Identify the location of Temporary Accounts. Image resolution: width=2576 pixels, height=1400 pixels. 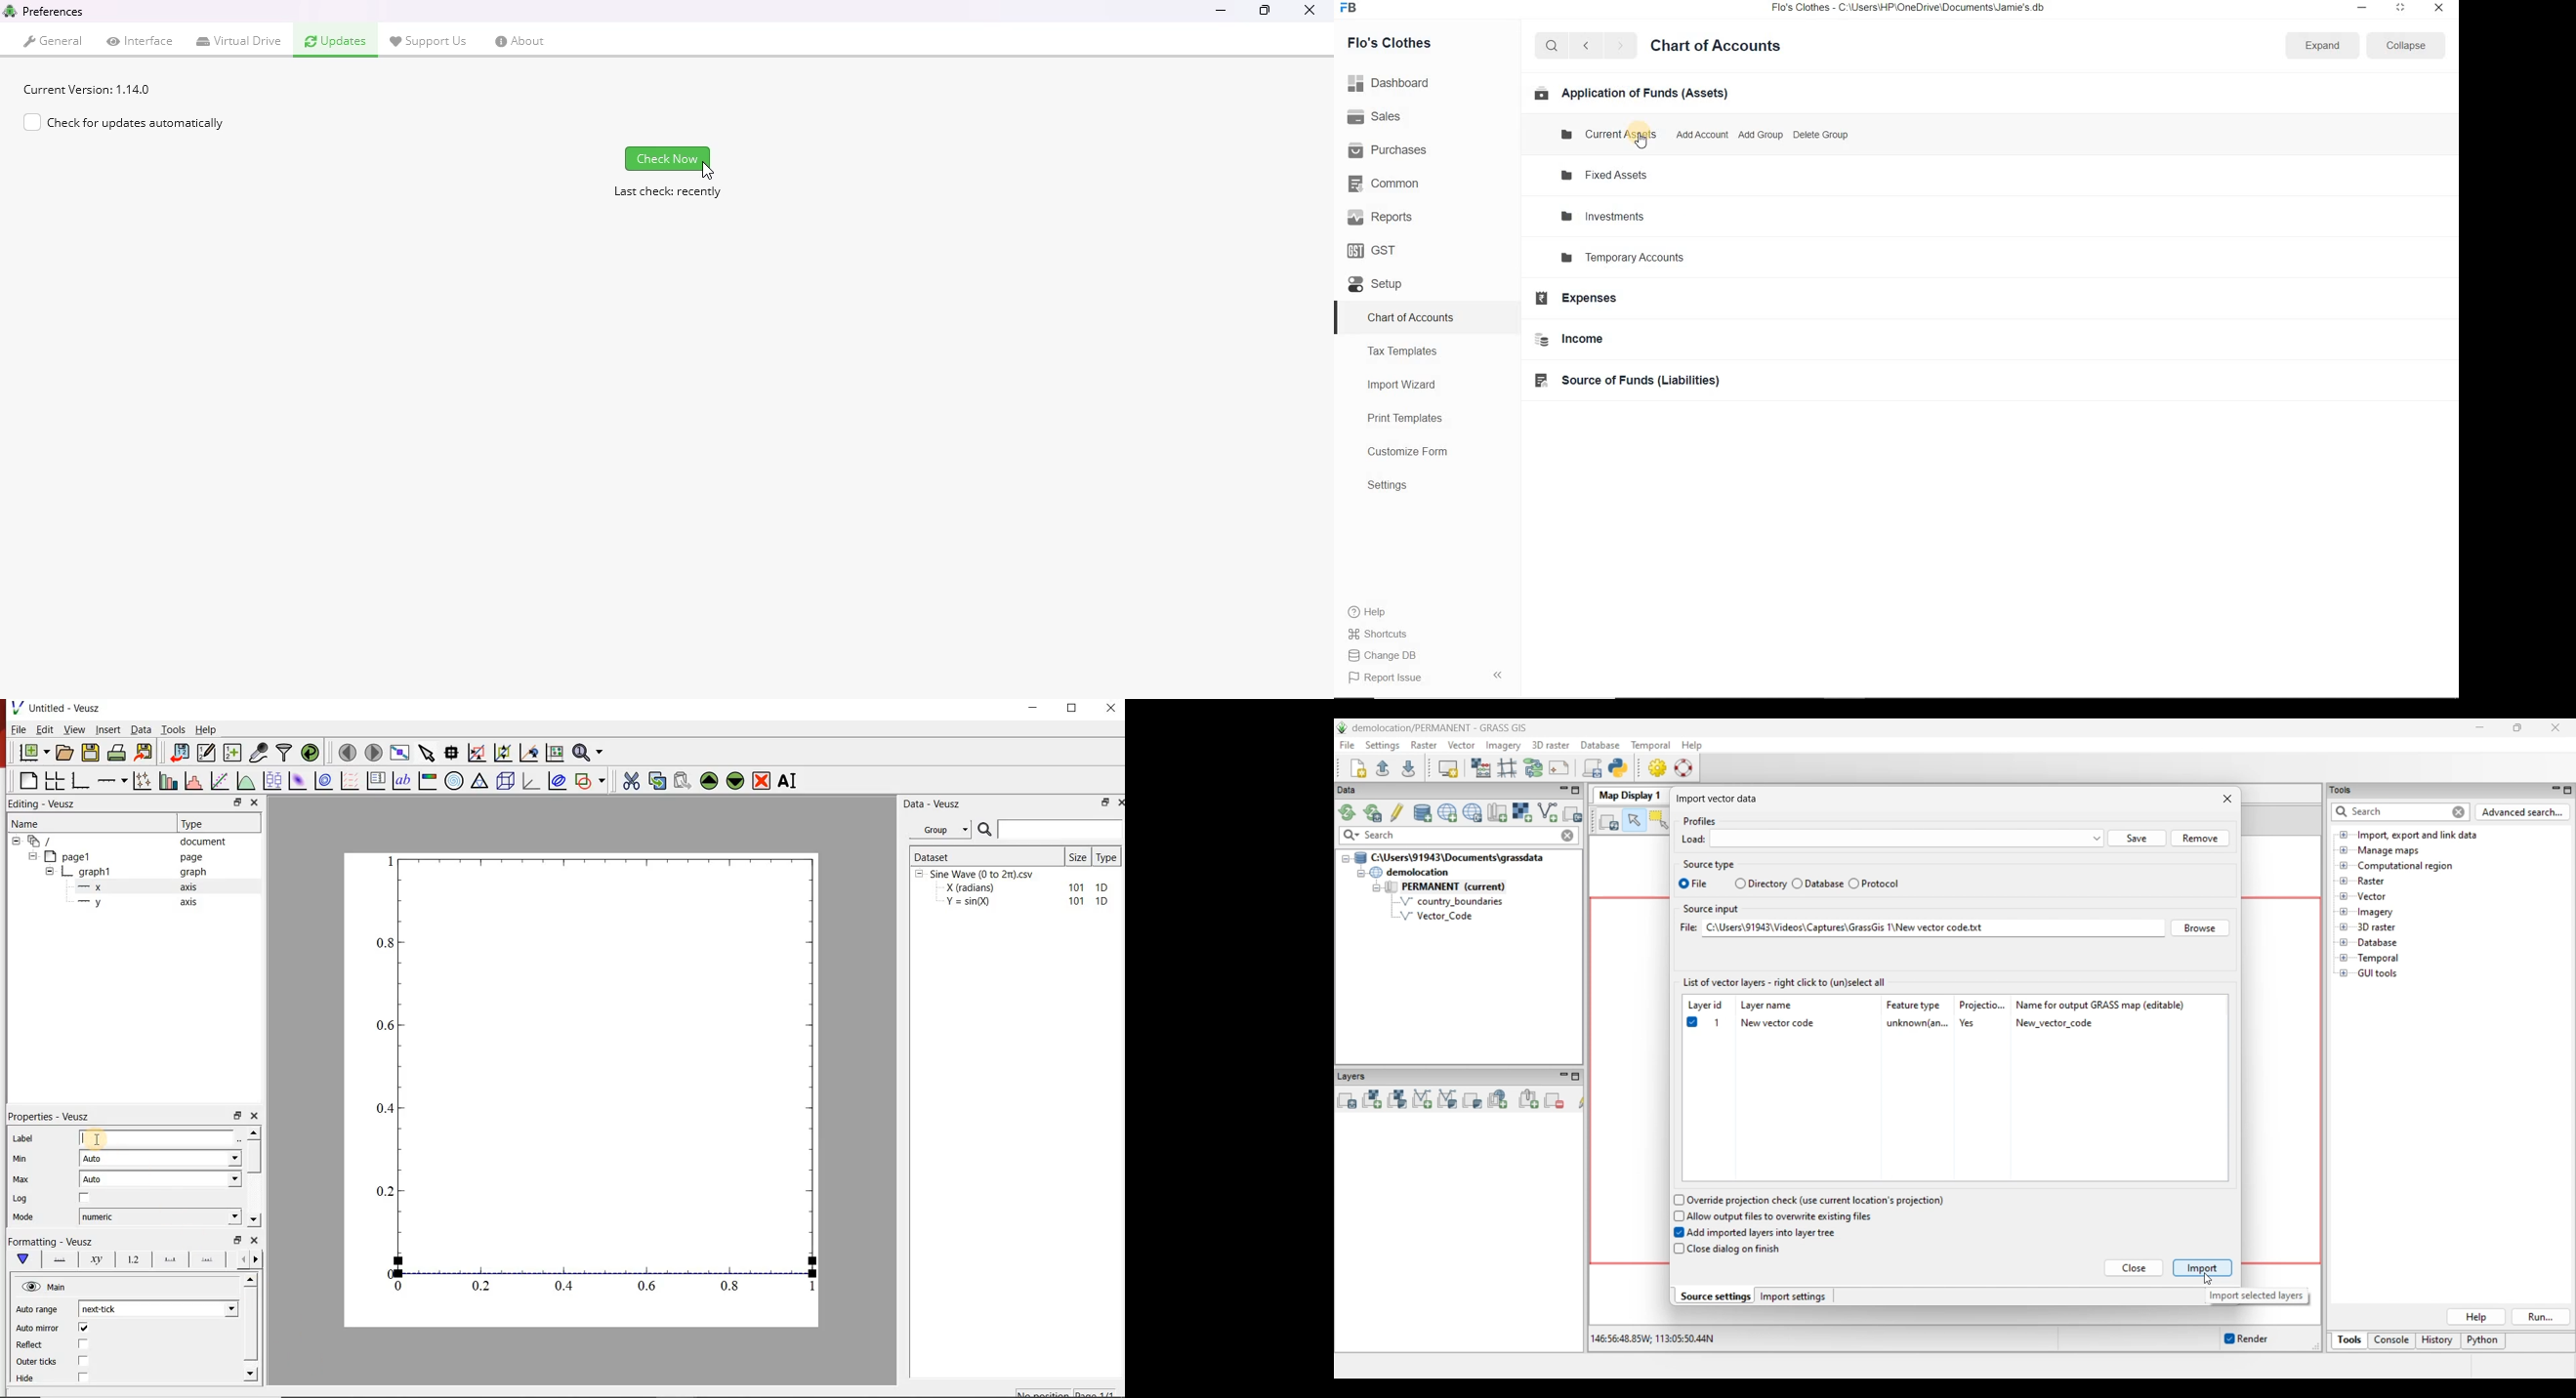
(1671, 259).